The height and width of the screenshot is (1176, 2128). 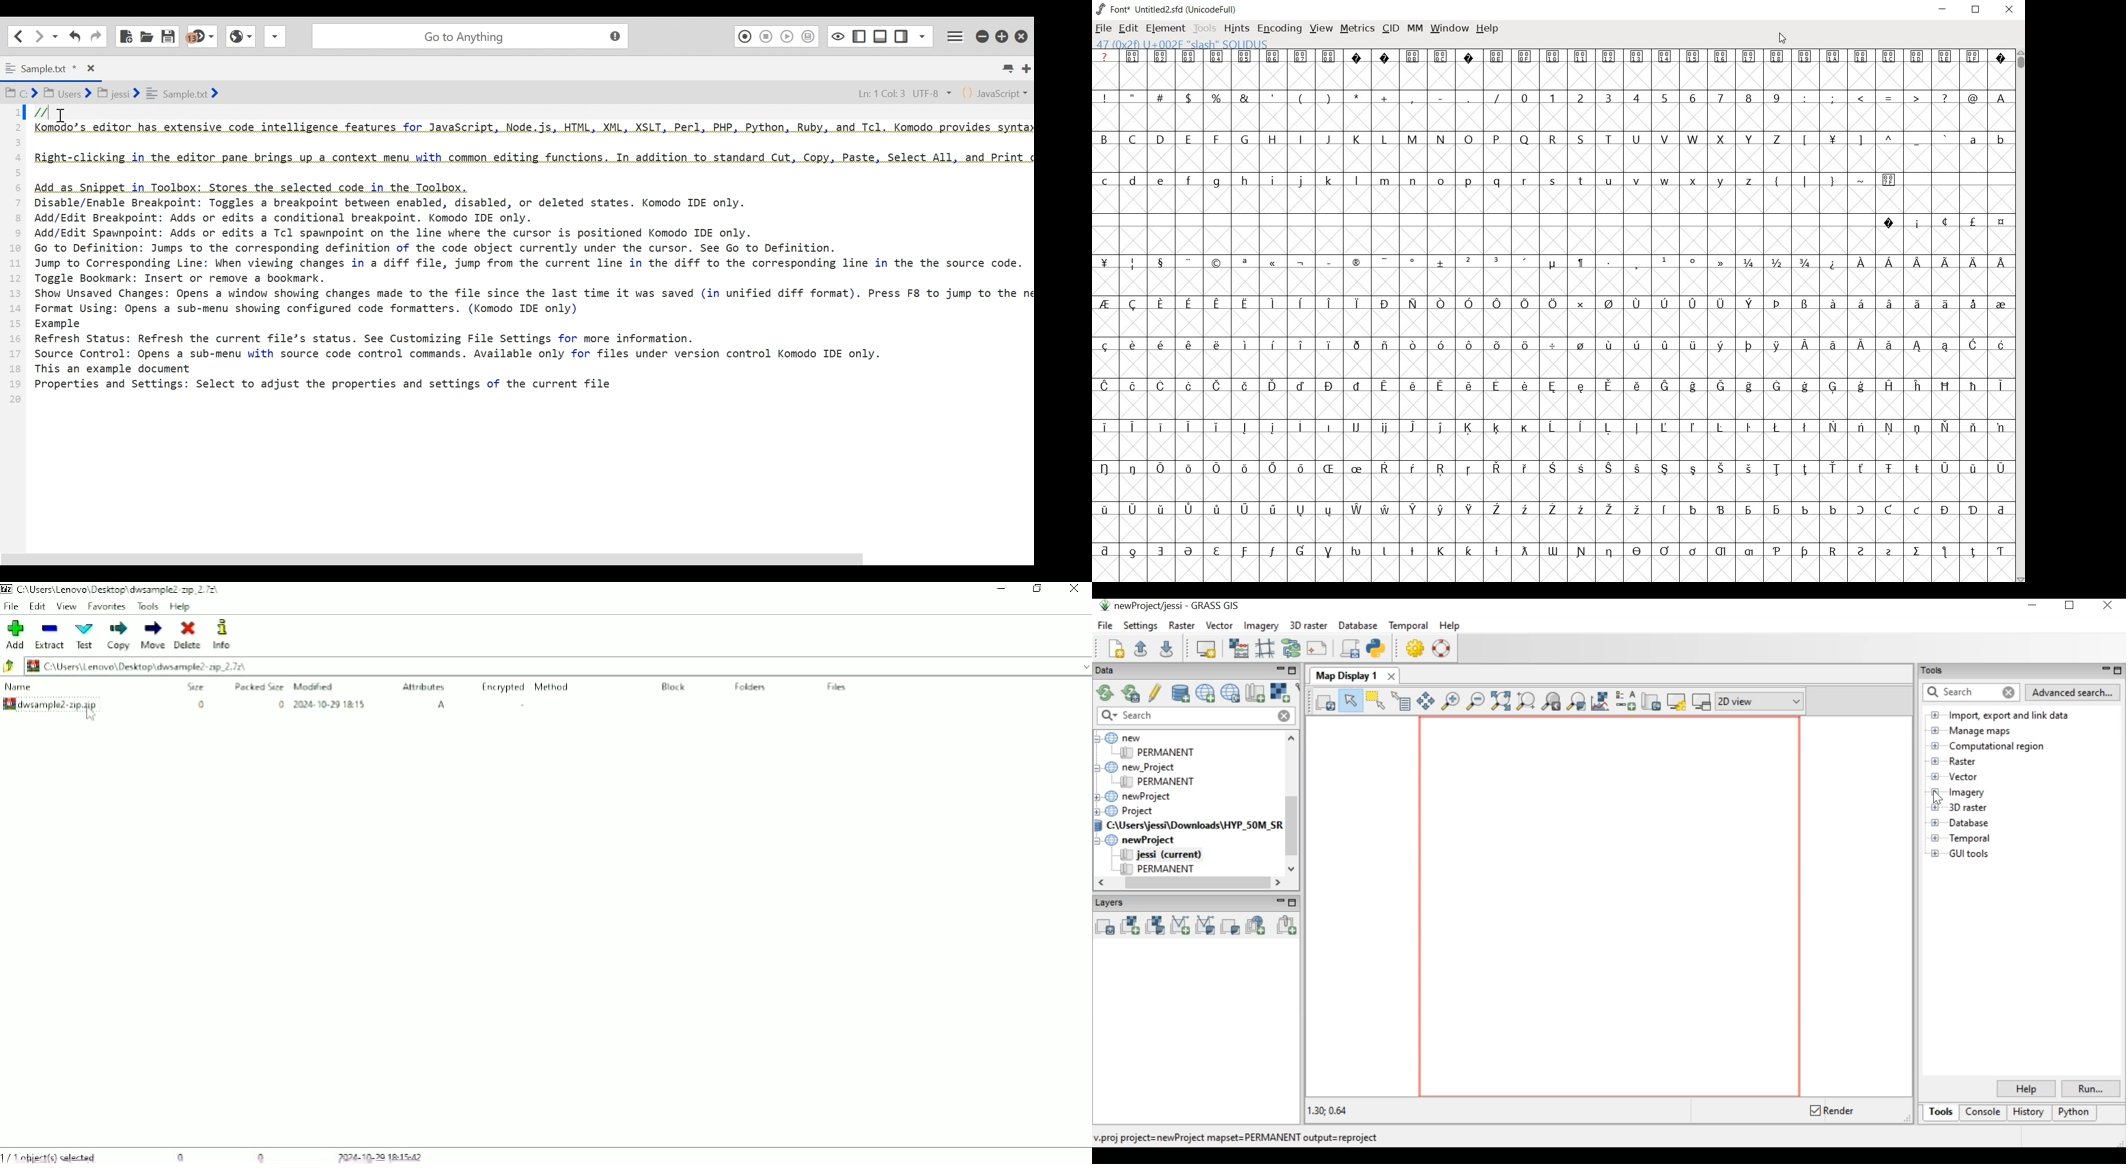 What do you see at coordinates (468, 34) in the screenshot?
I see `Search` at bounding box center [468, 34].